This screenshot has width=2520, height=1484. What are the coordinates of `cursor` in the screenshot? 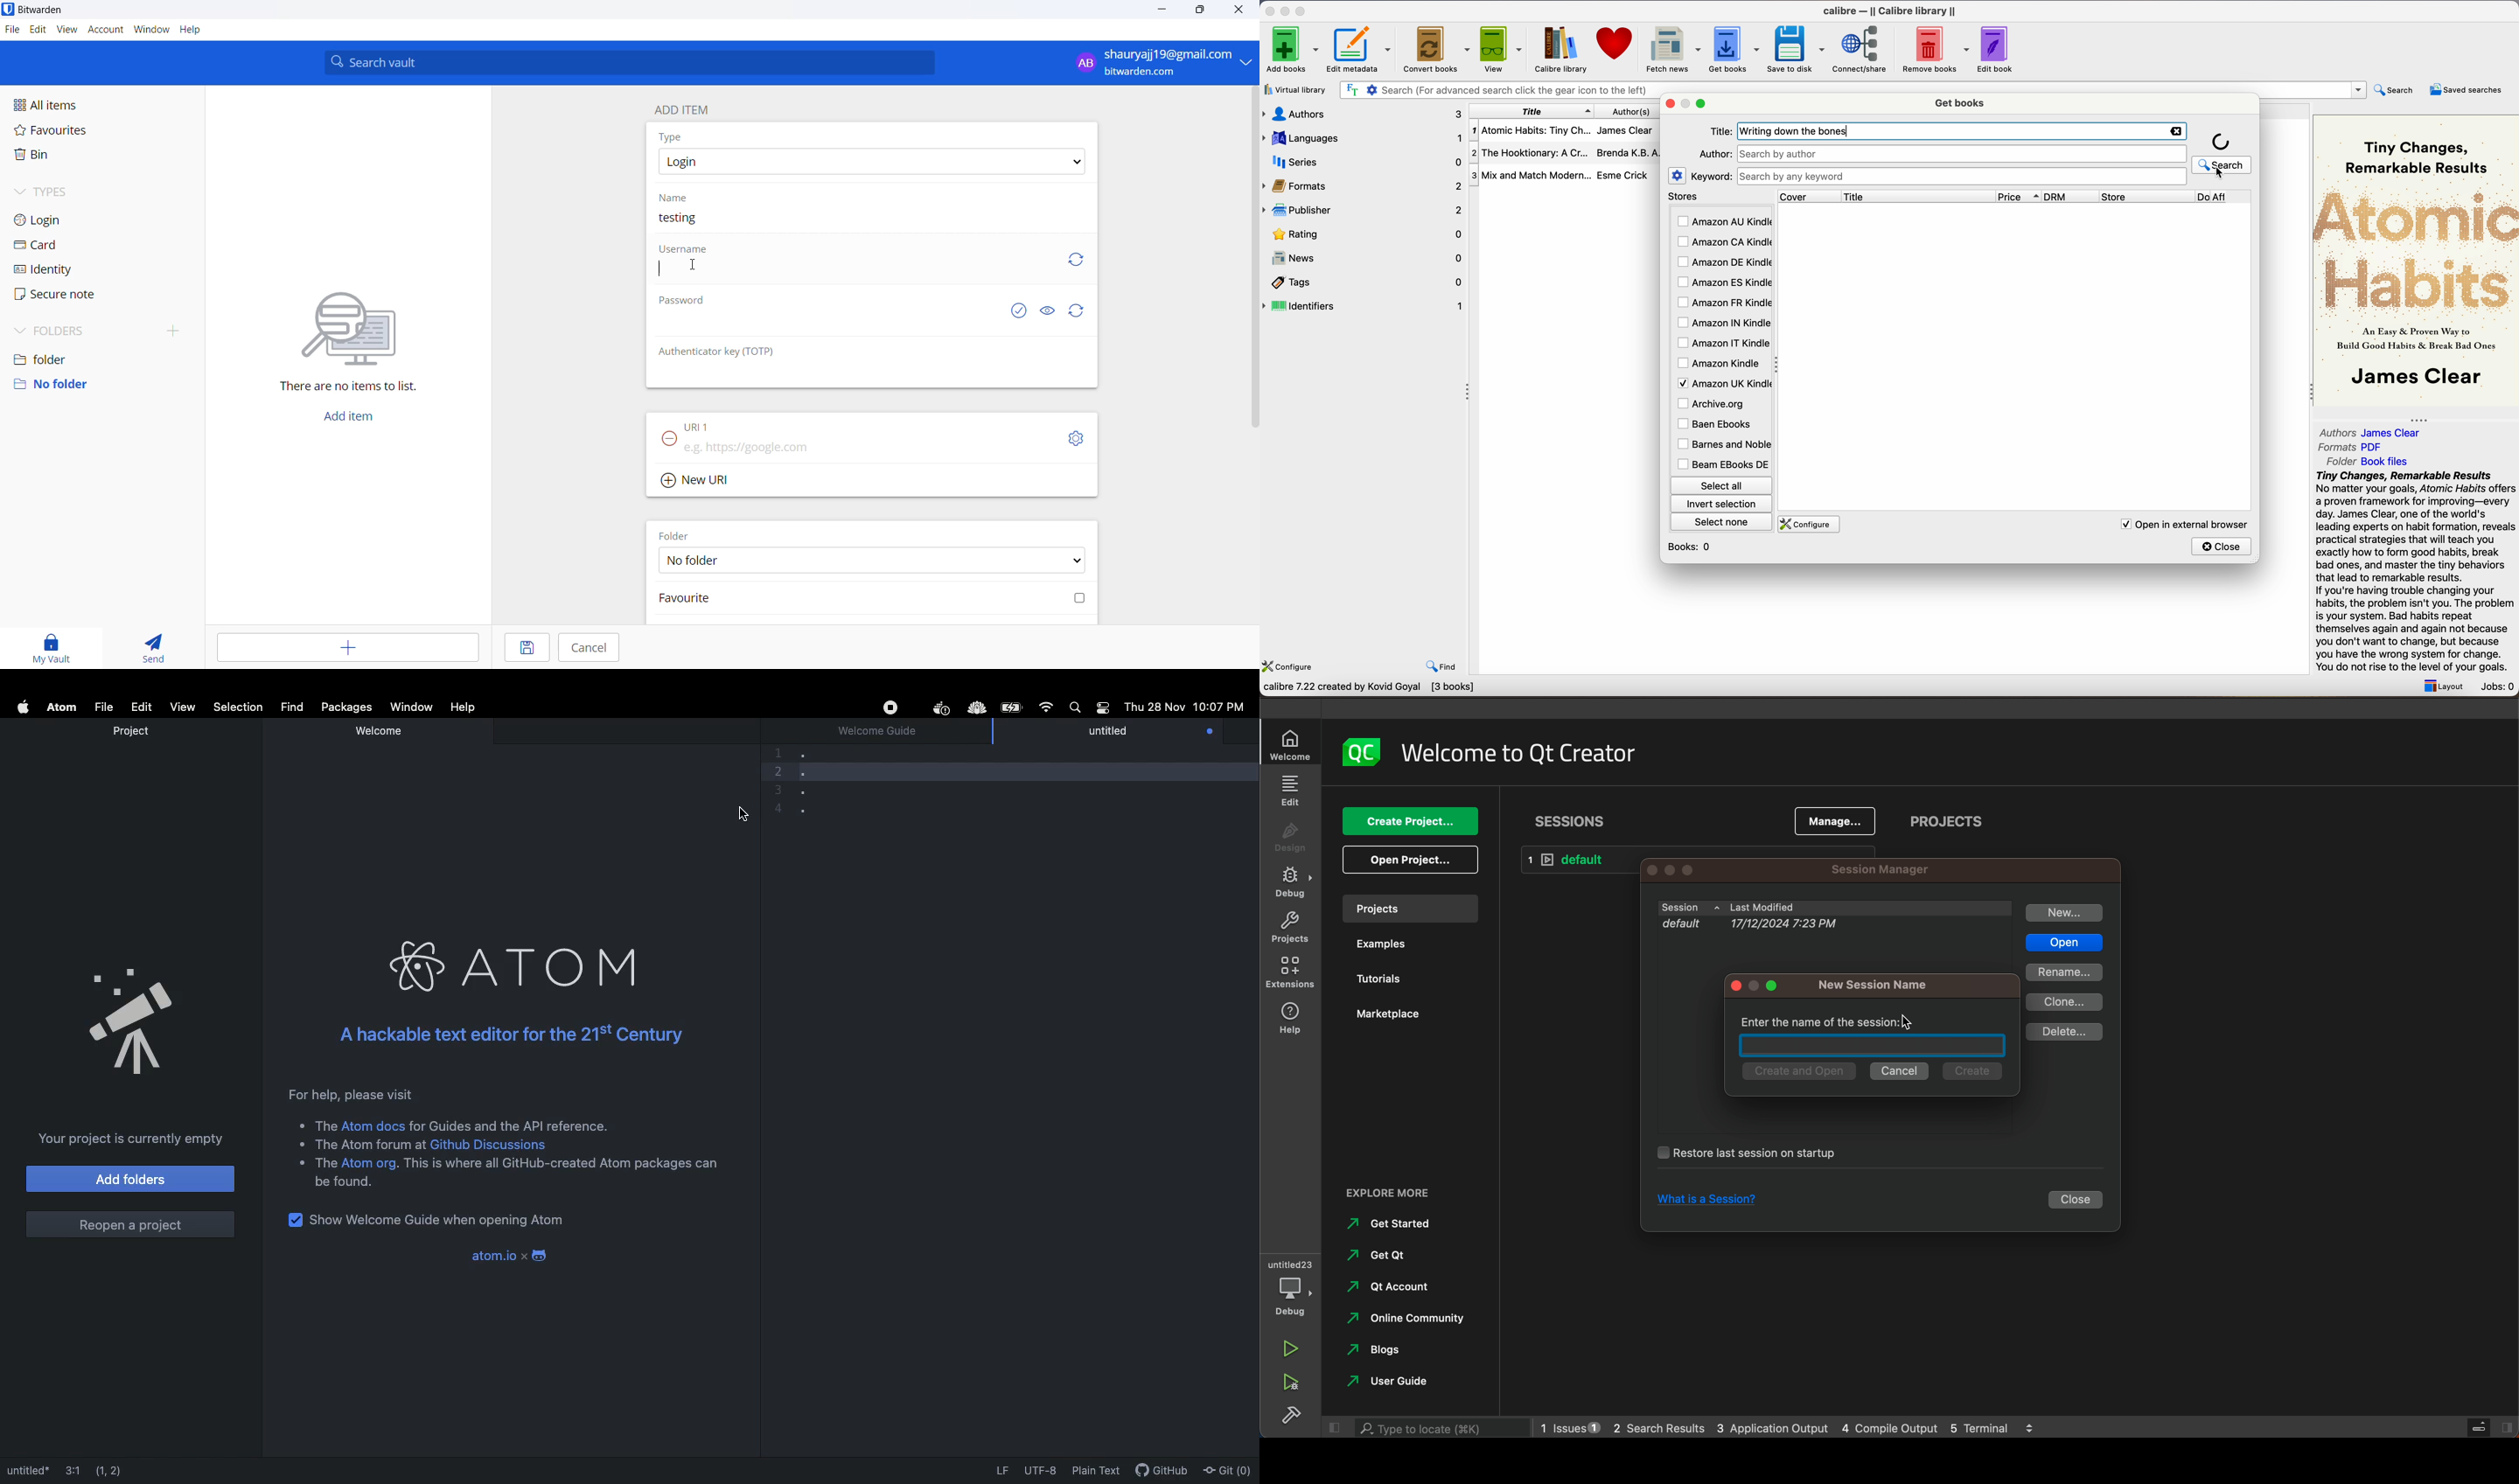 It's located at (2219, 173).